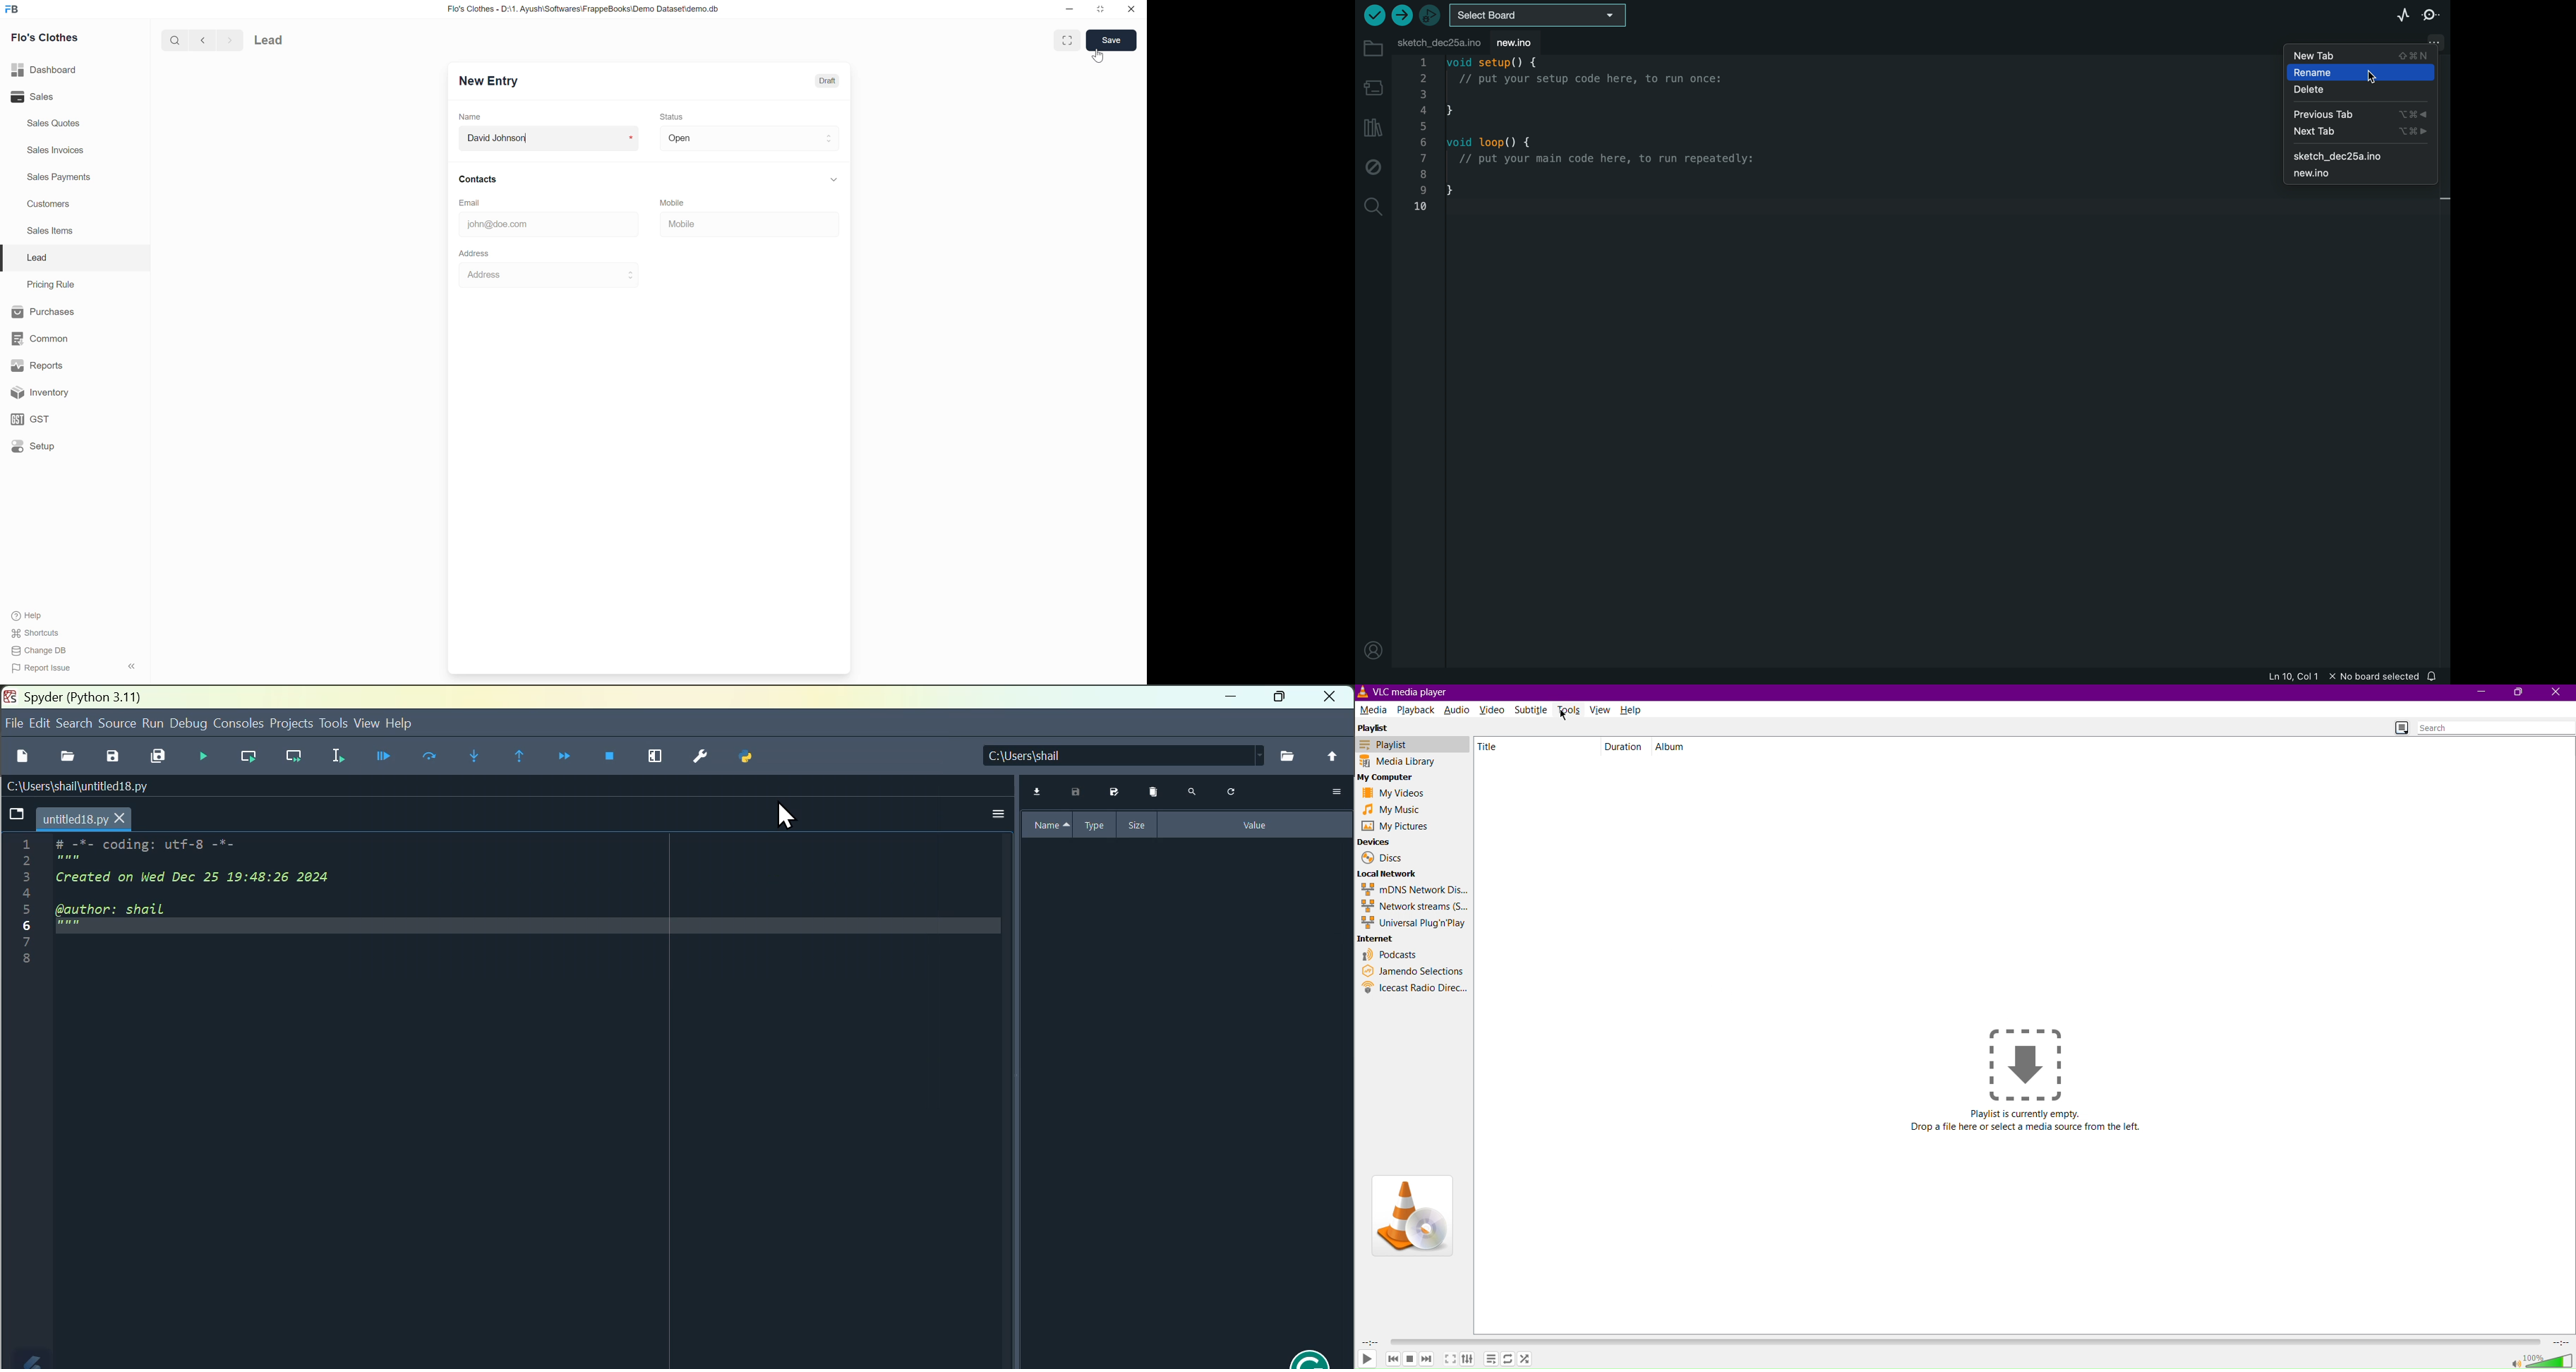 This screenshot has height=1372, width=2576. What do you see at coordinates (53, 204) in the screenshot?
I see `Customers` at bounding box center [53, 204].